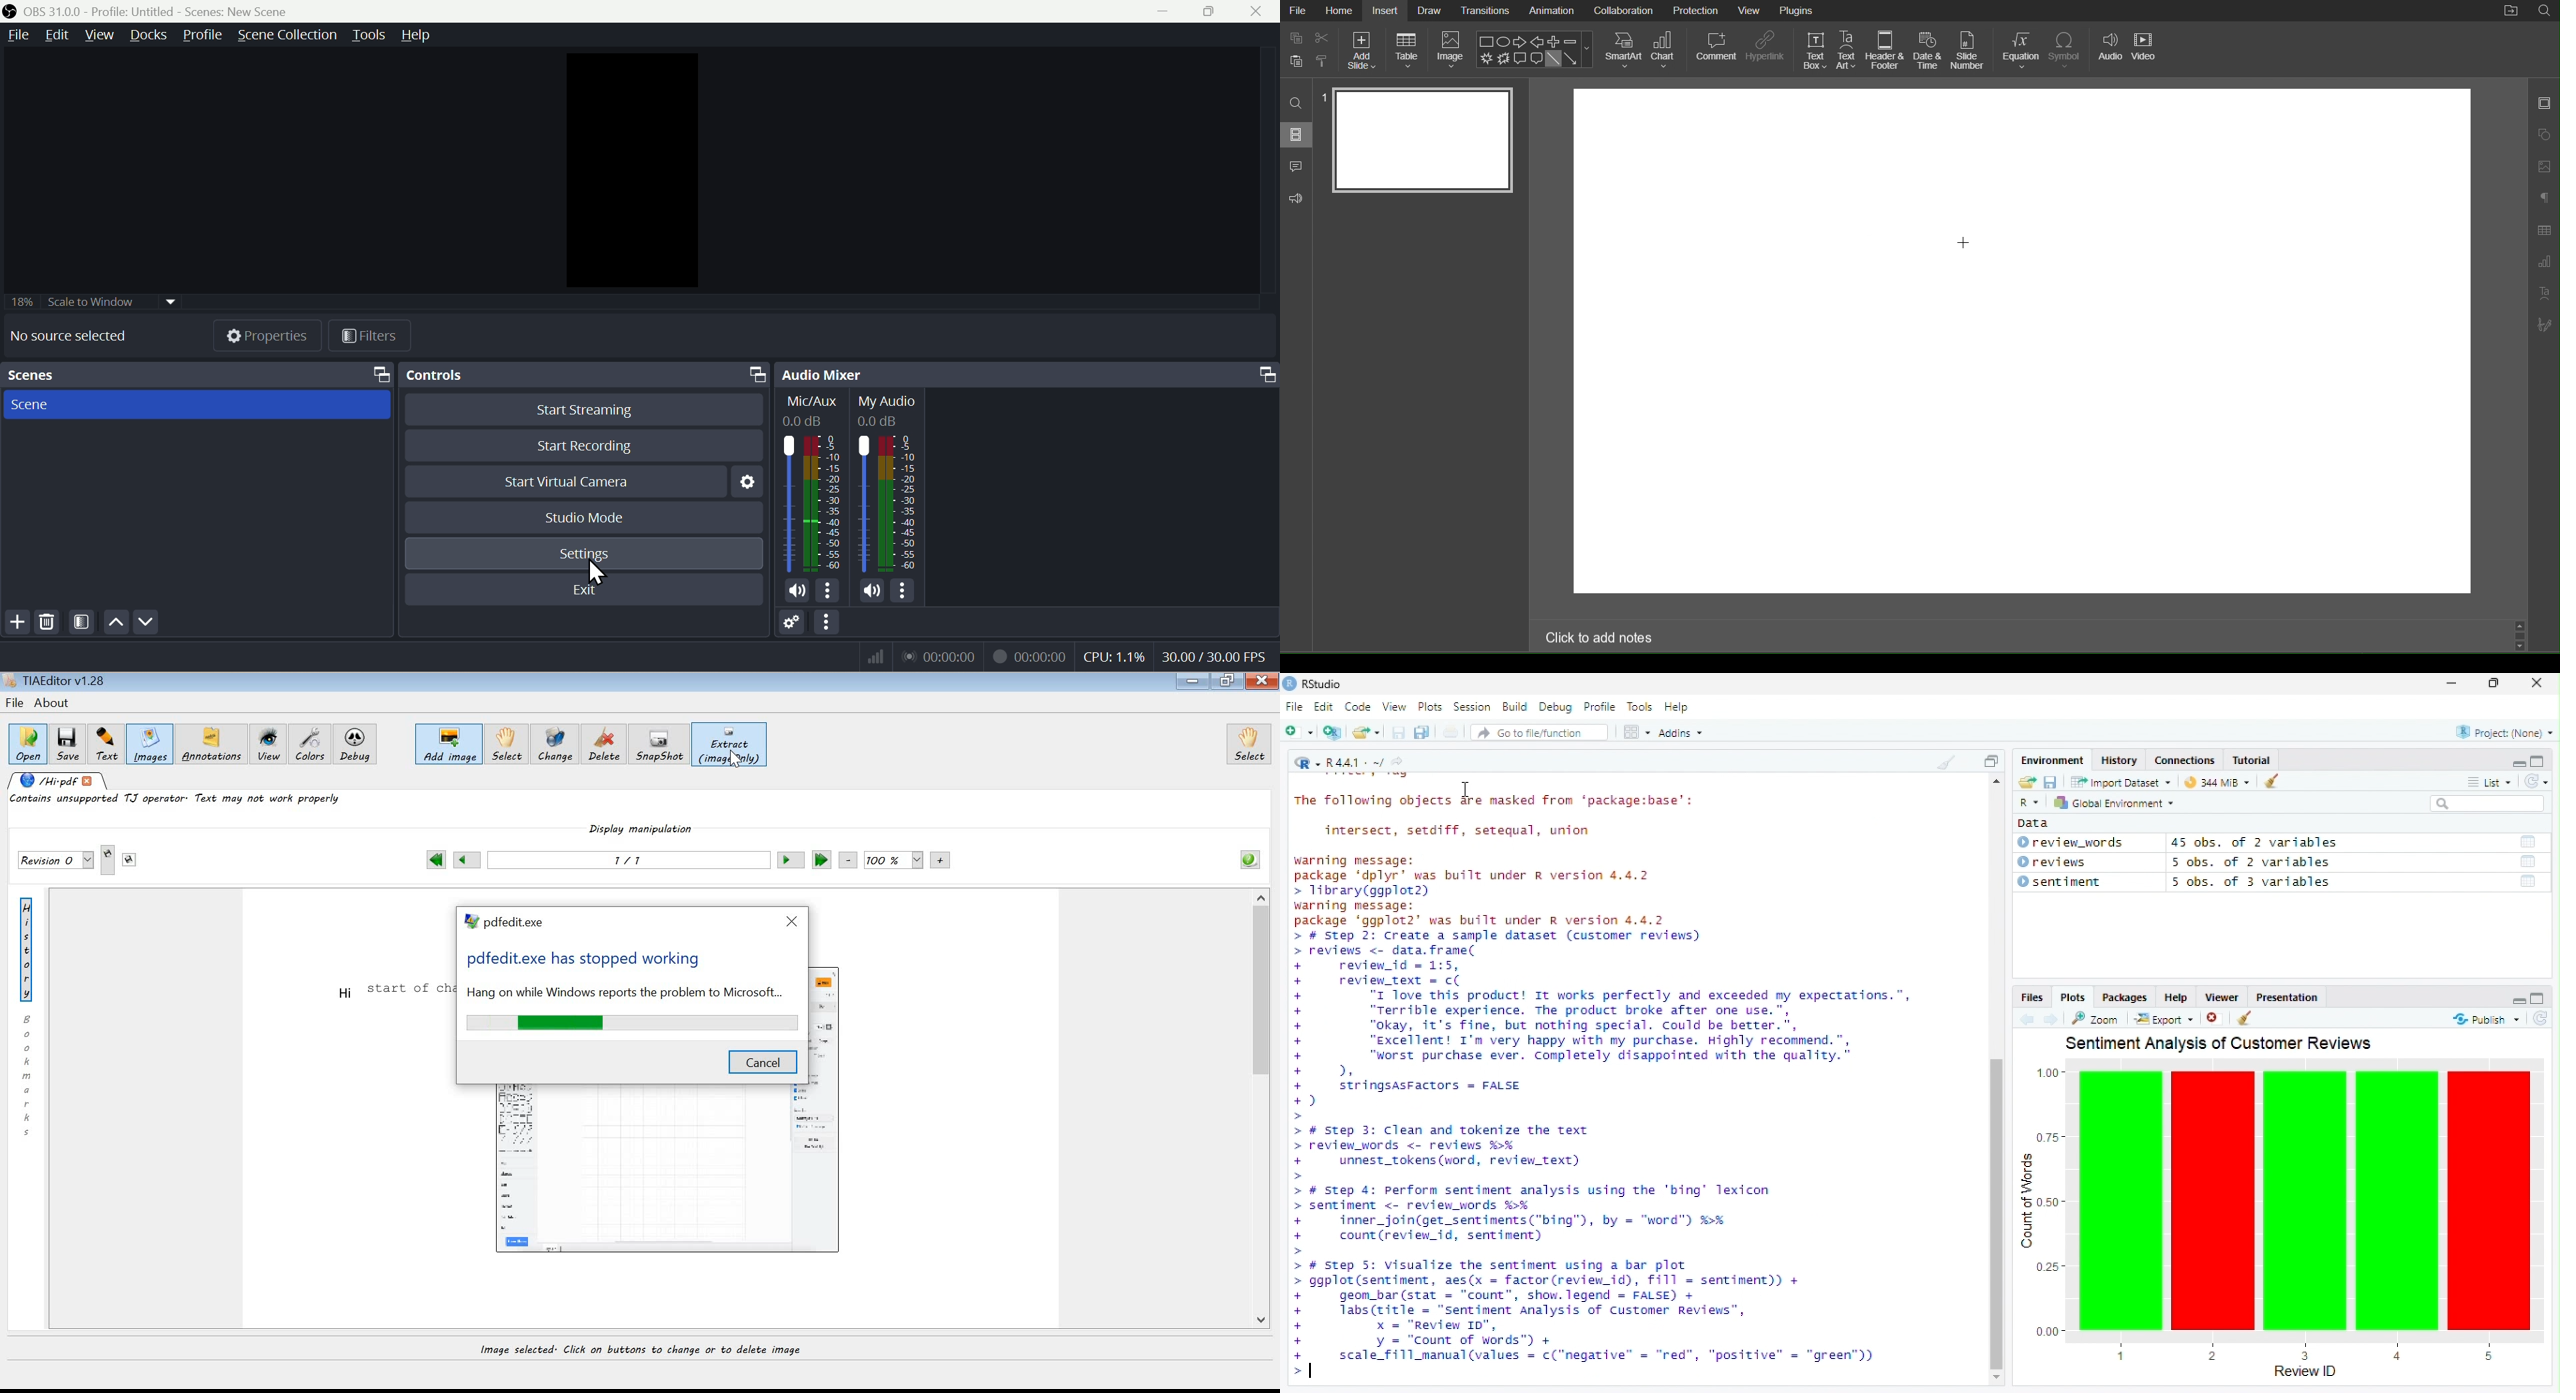 The image size is (2576, 1400). Describe the element at coordinates (1696, 10) in the screenshot. I see `Protection` at that location.